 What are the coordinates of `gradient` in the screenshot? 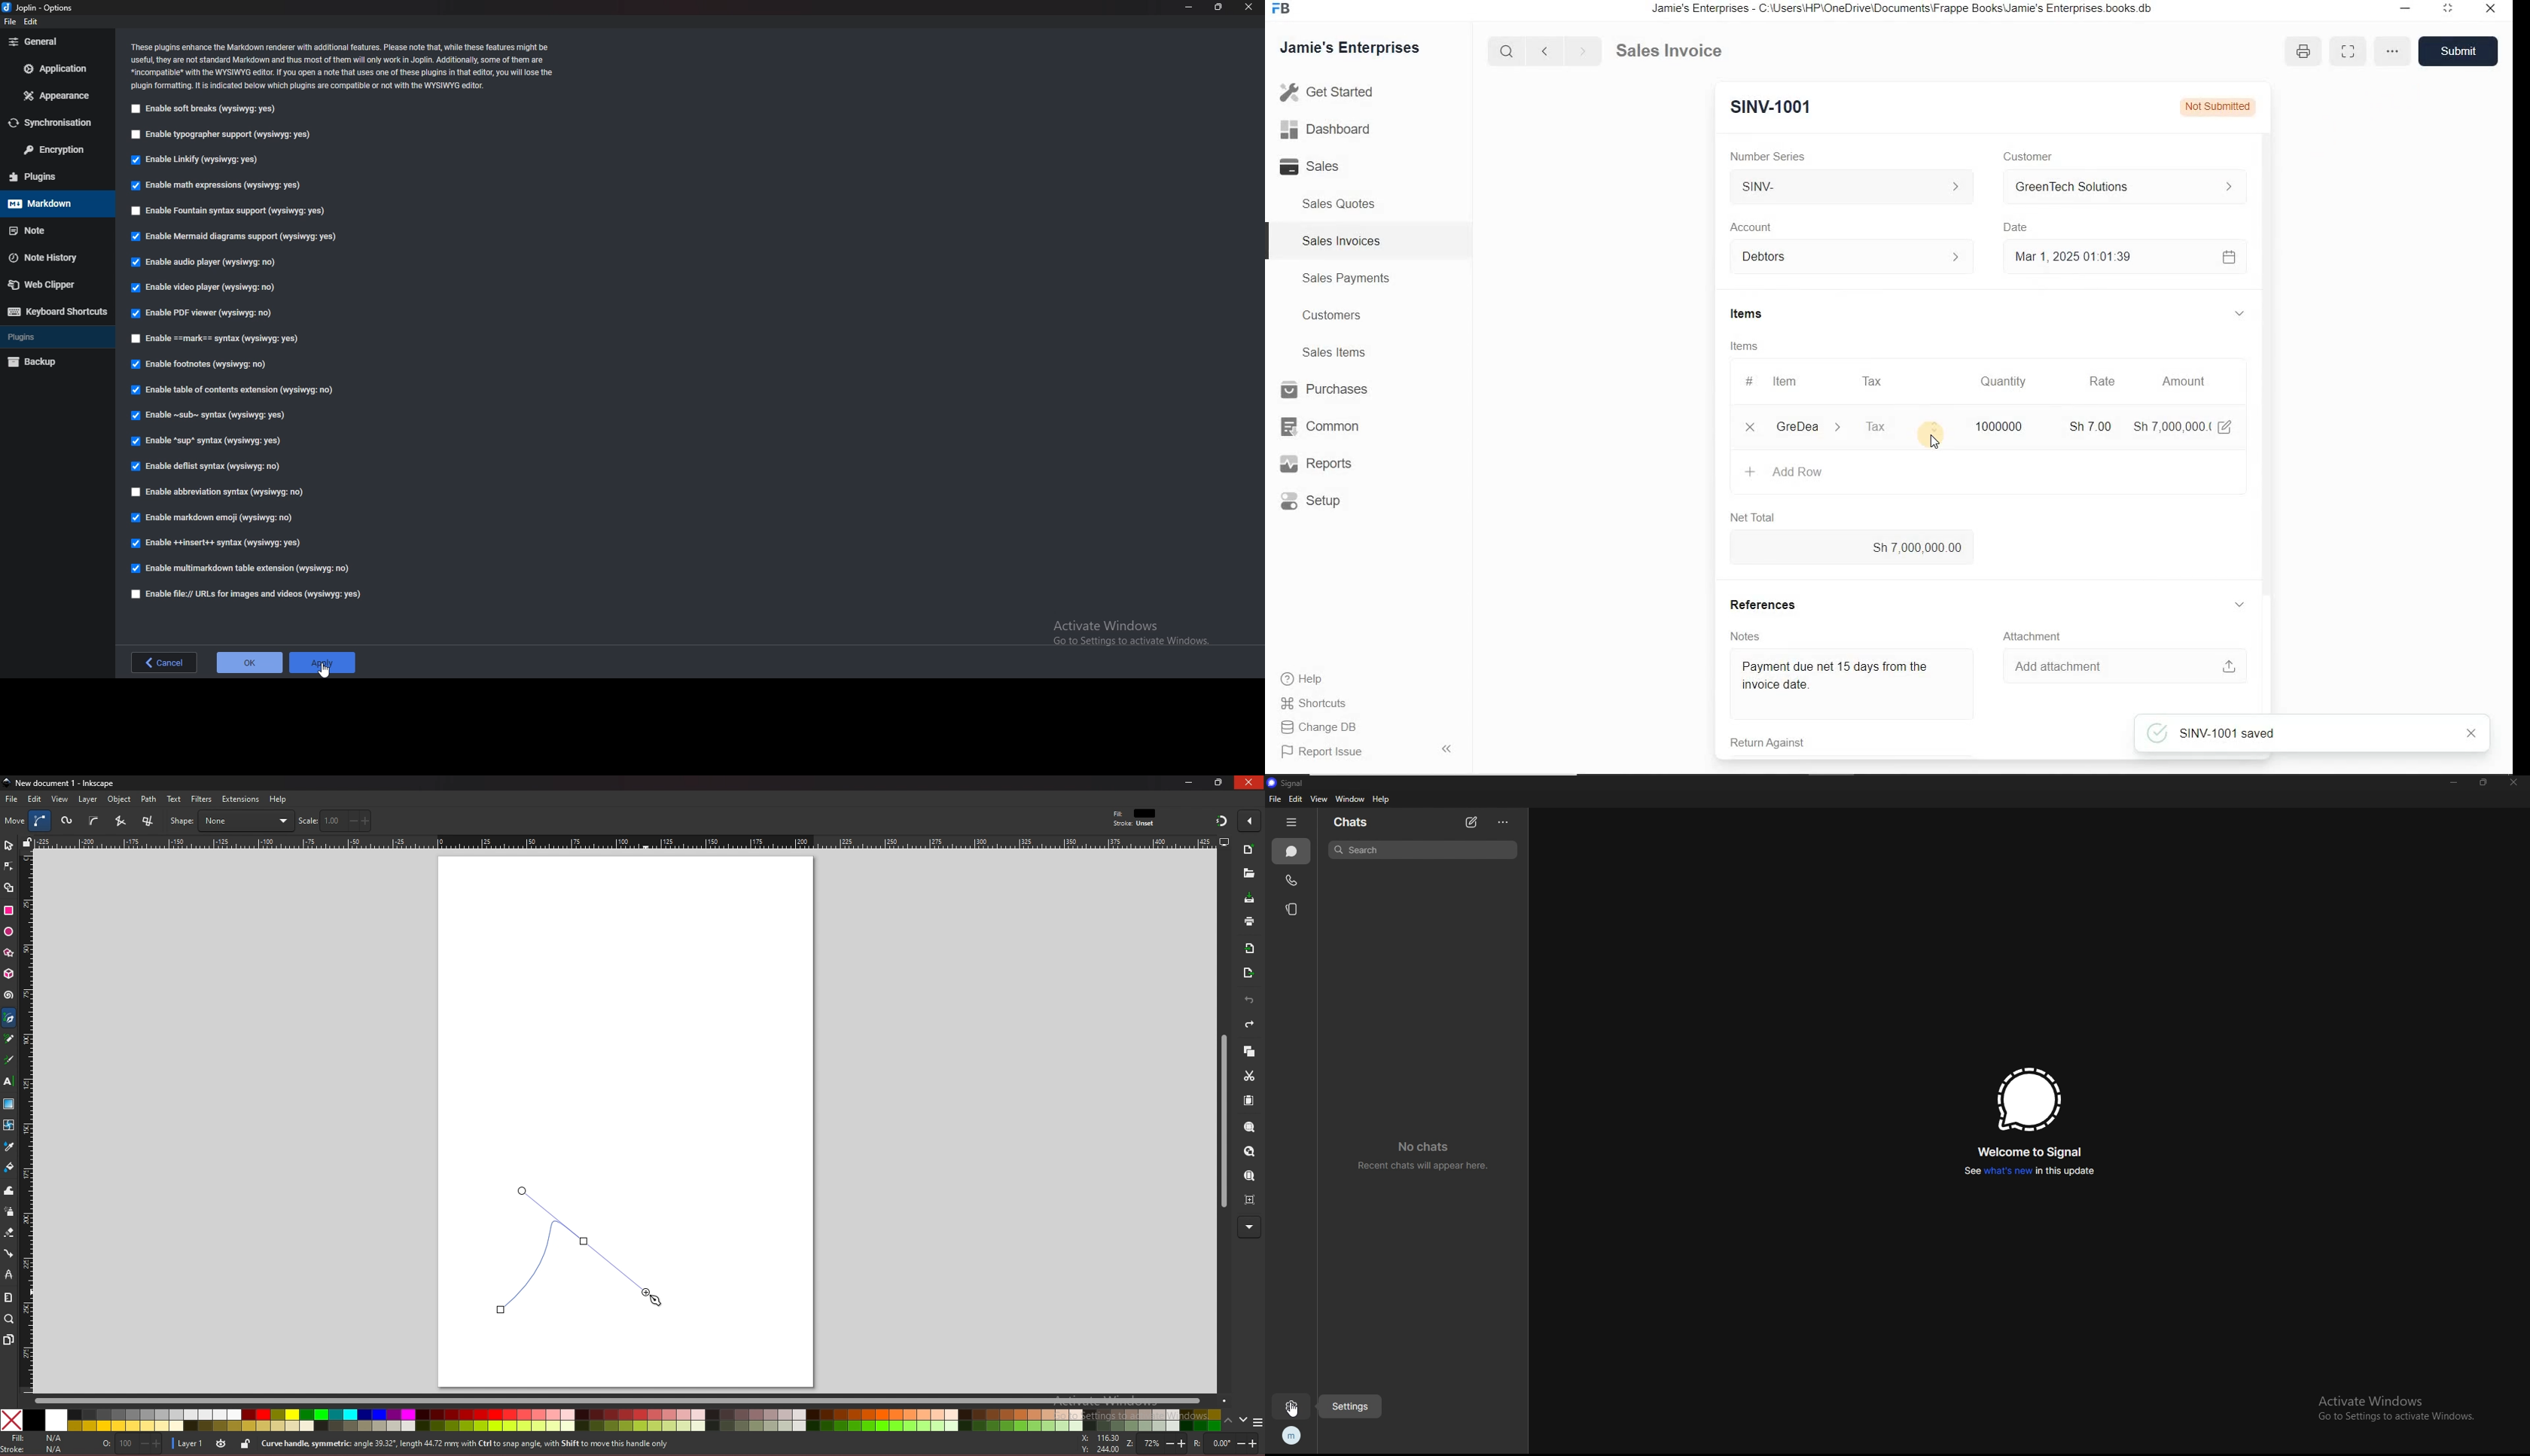 It's located at (9, 1104).